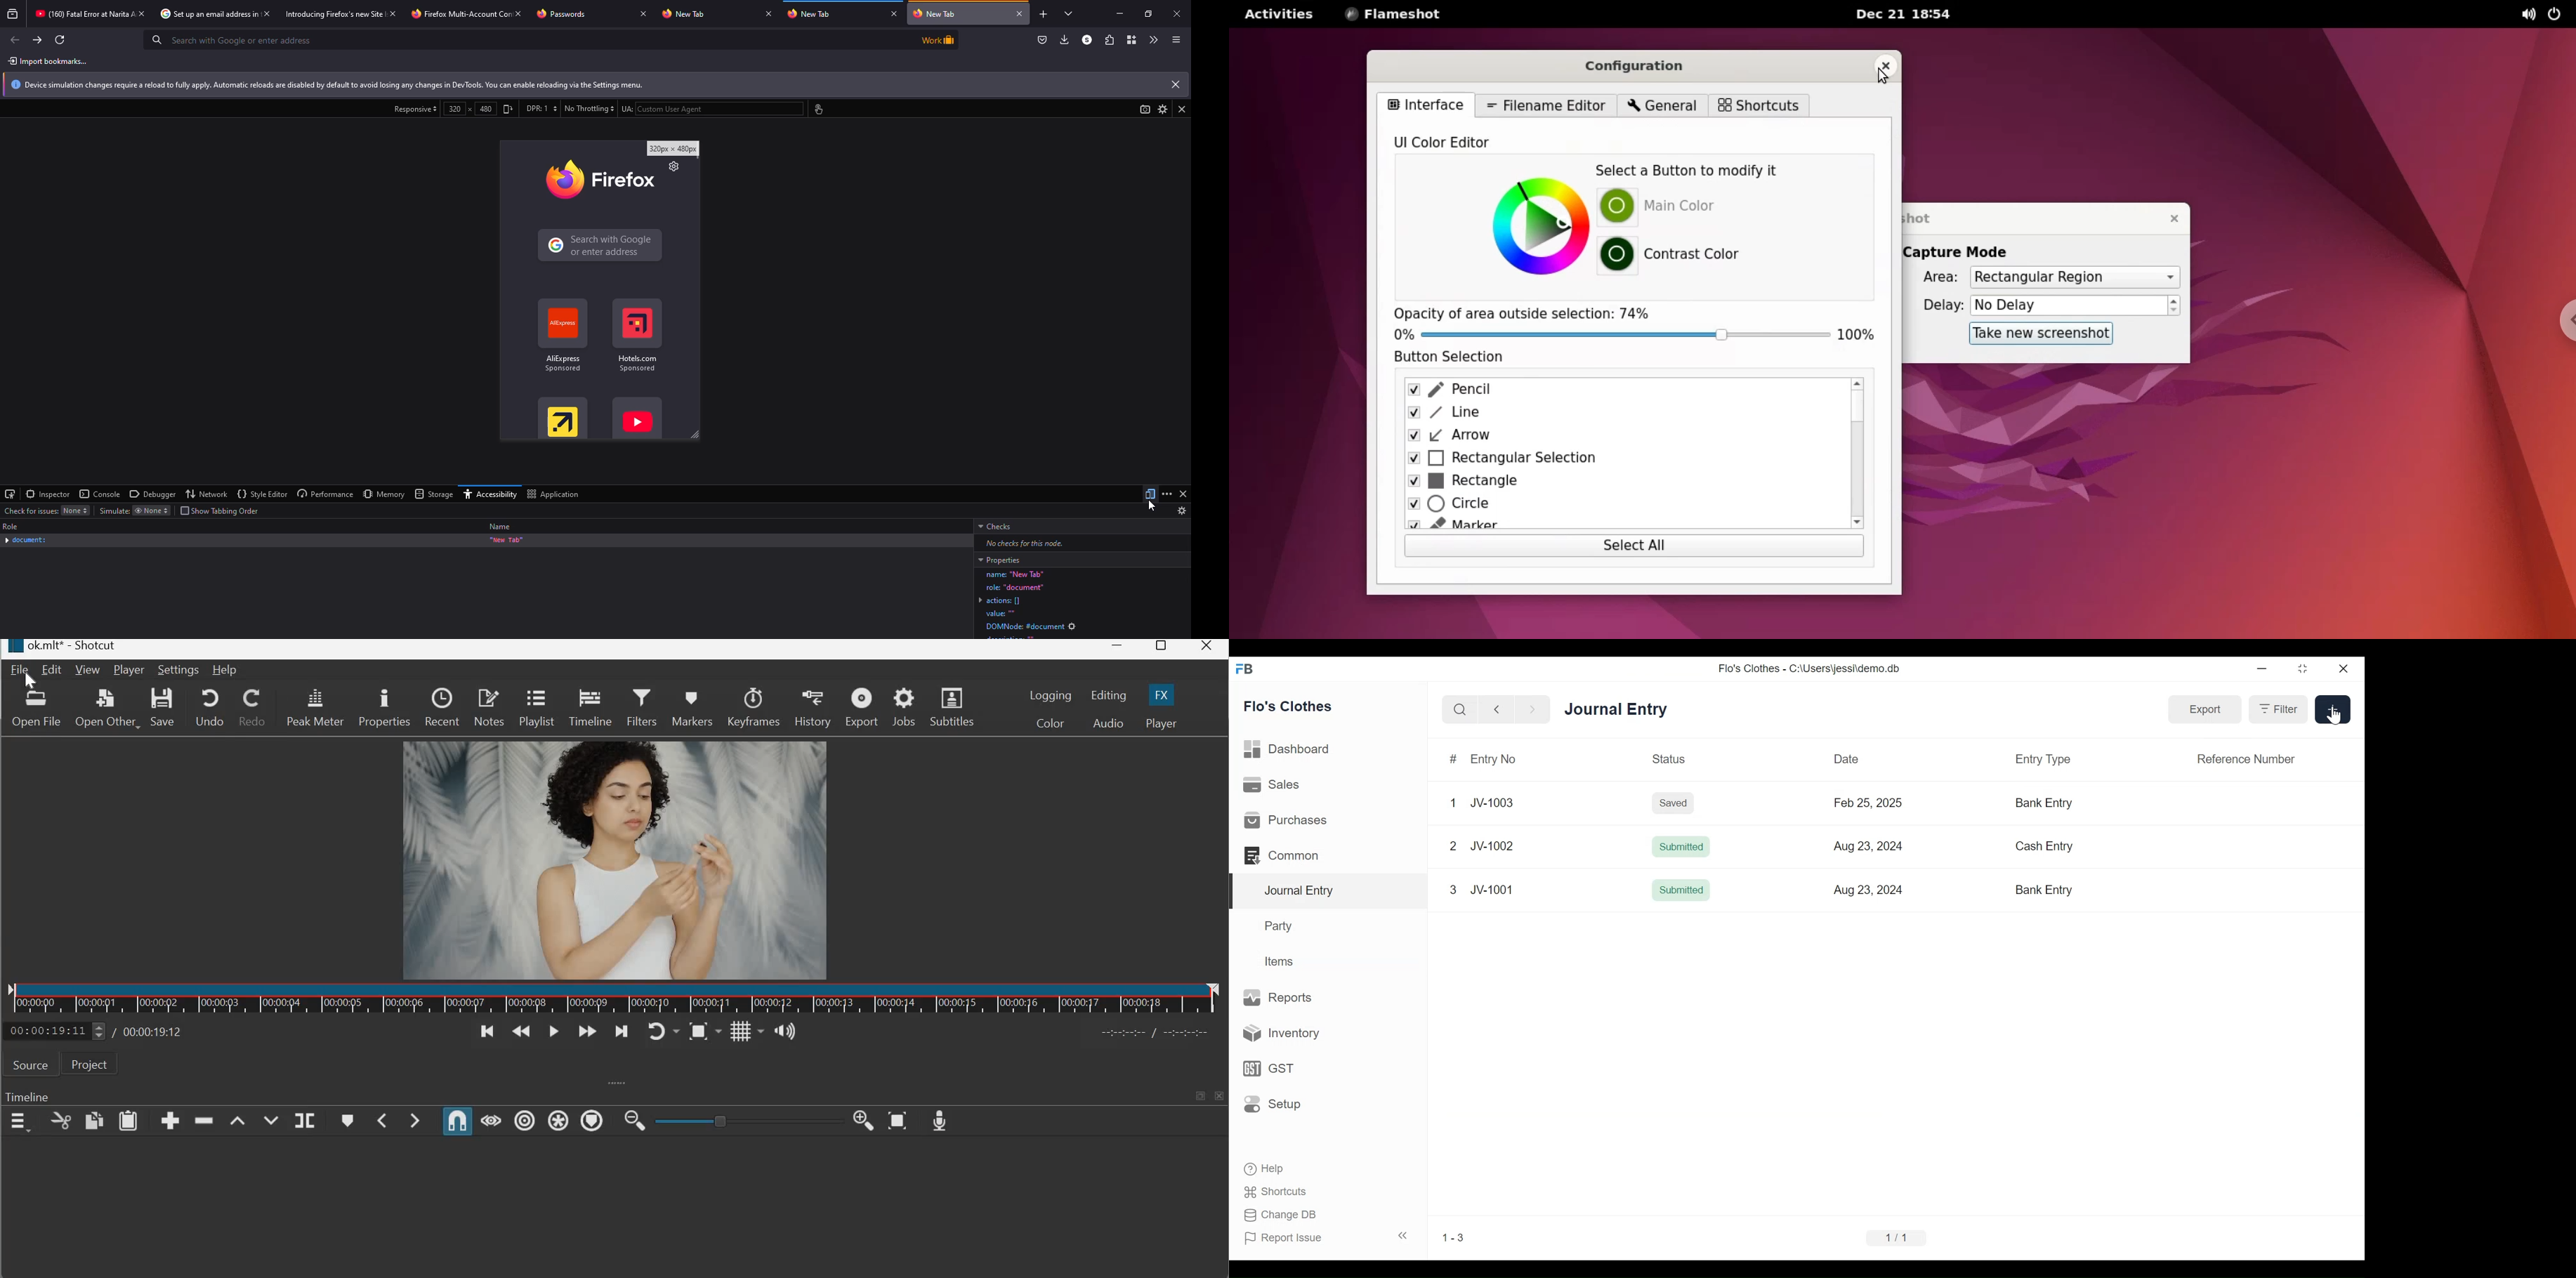 The height and width of the screenshot is (1288, 2576). Describe the element at coordinates (2046, 848) in the screenshot. I see `Cash Entry` at that location.